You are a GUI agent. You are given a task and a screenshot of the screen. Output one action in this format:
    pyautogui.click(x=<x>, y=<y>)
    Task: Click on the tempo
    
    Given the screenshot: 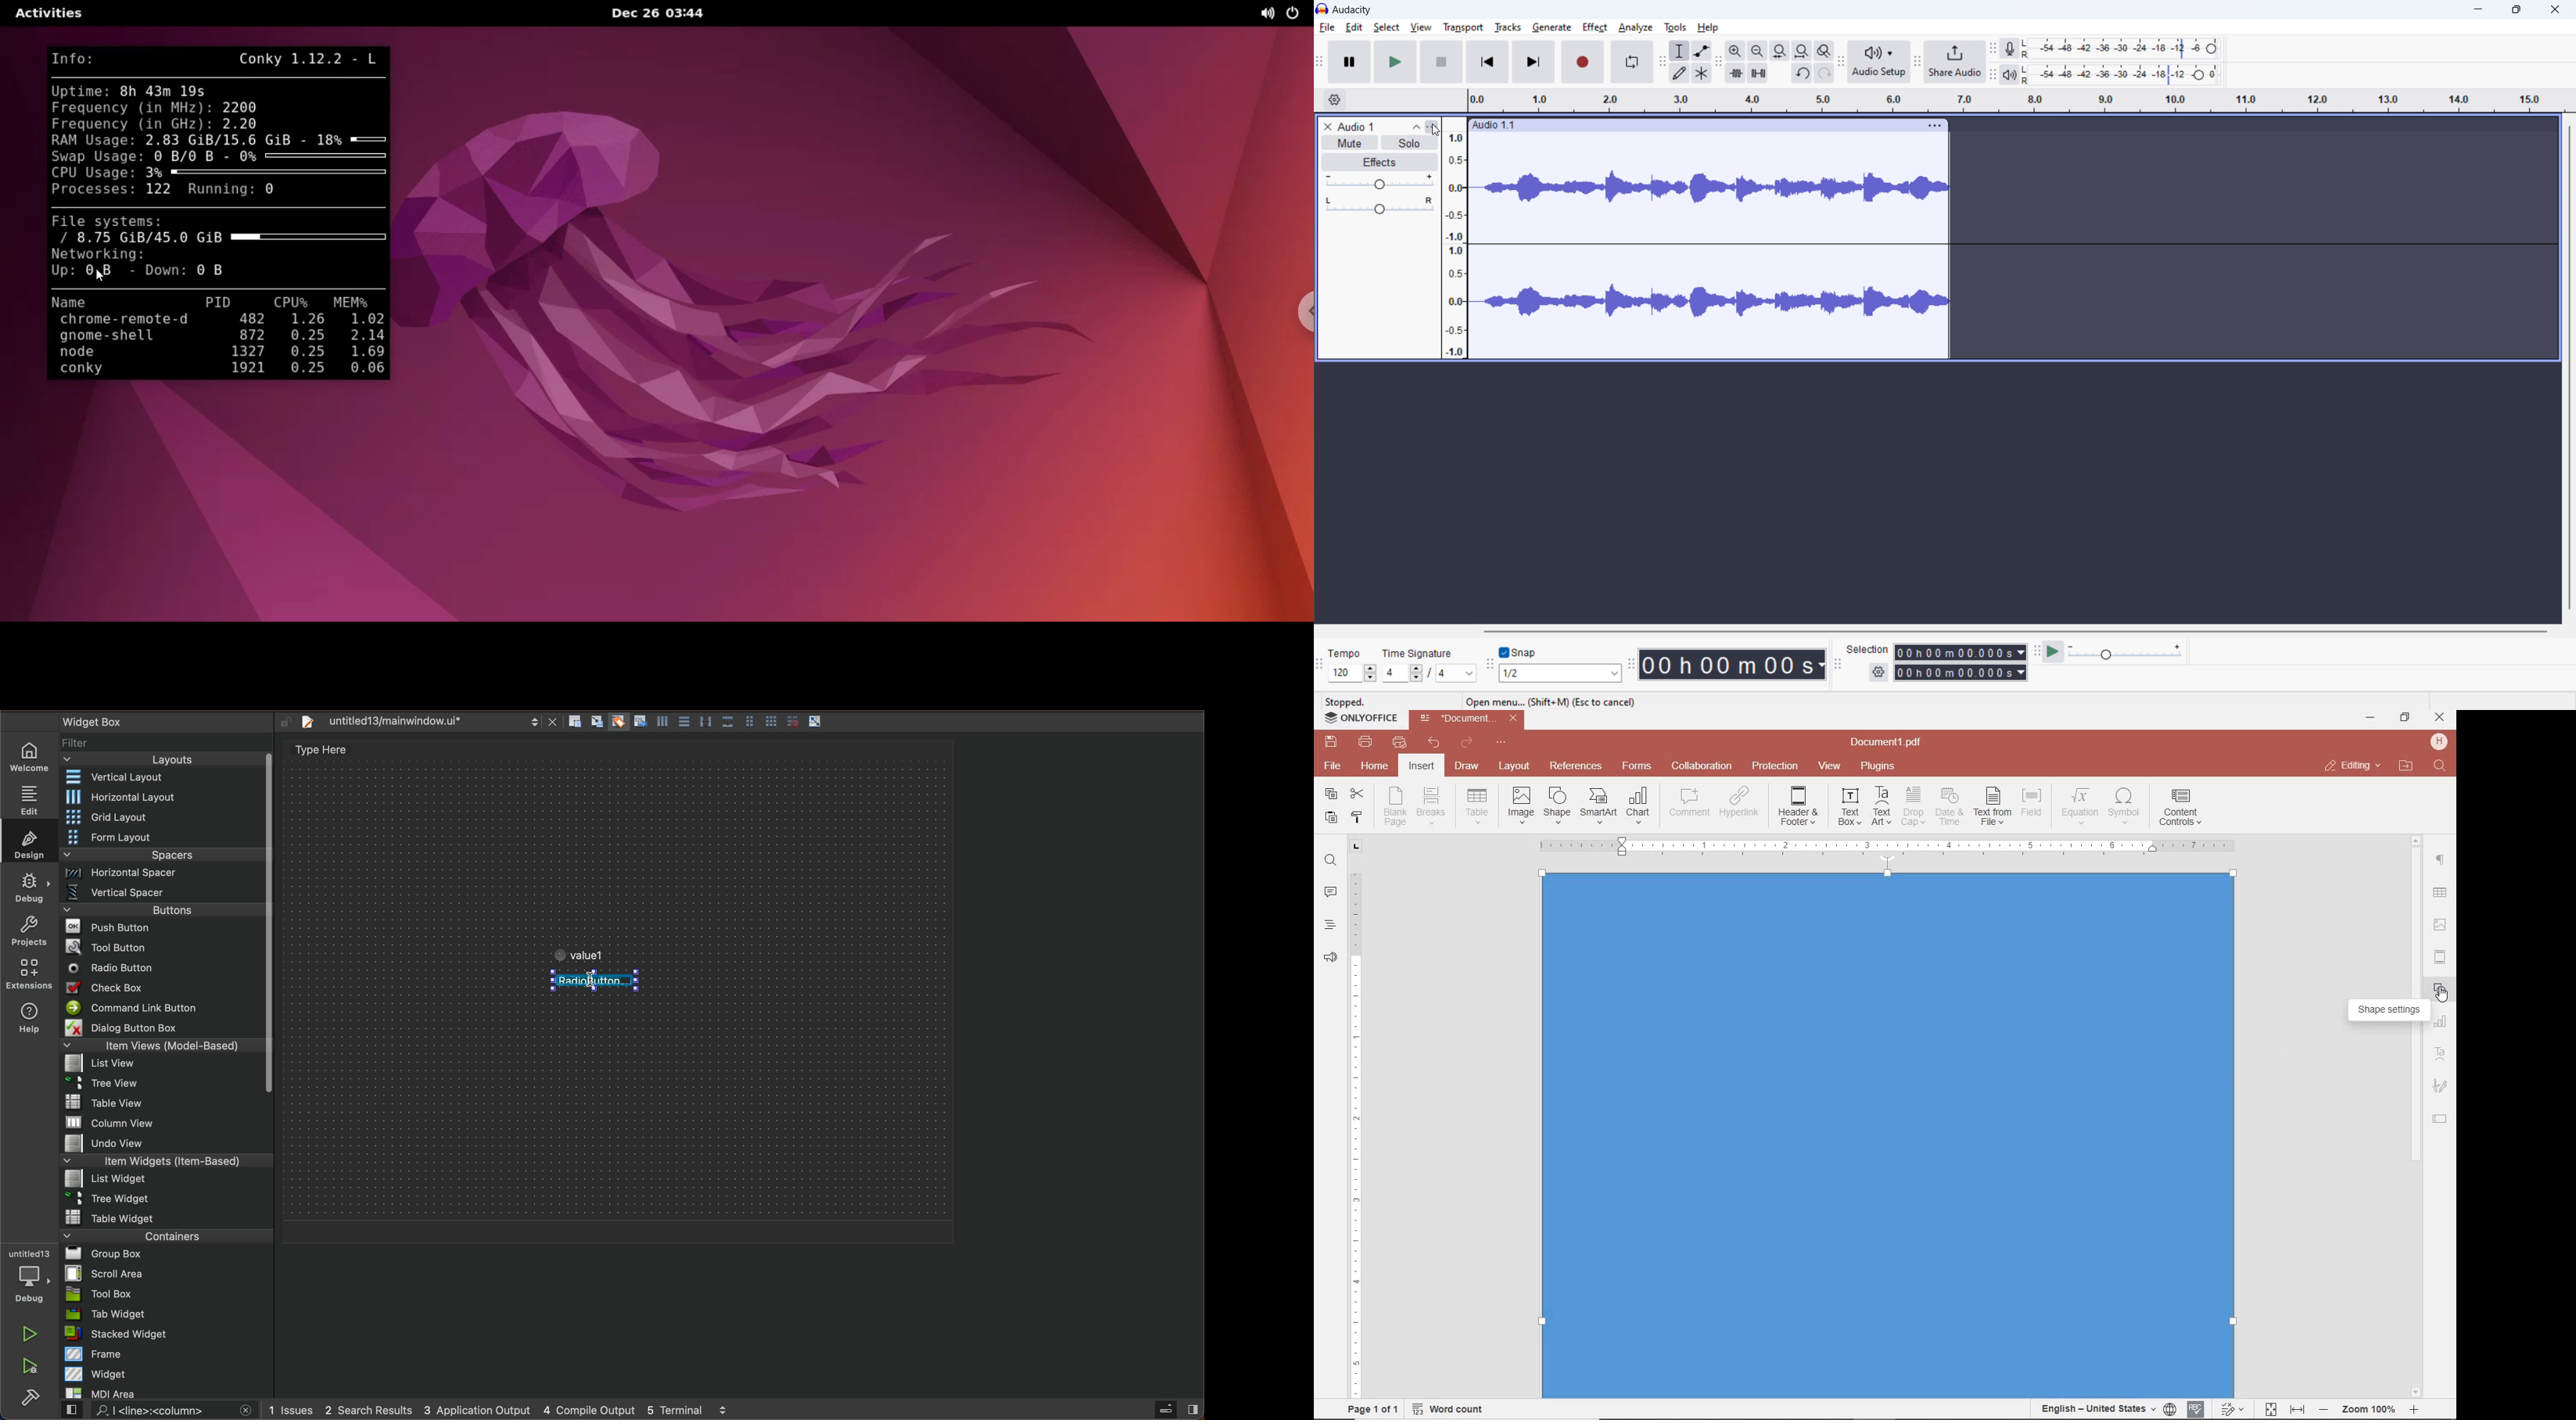 What is the action you would take?
    pyautogui.click(x=1357, y=700)
    